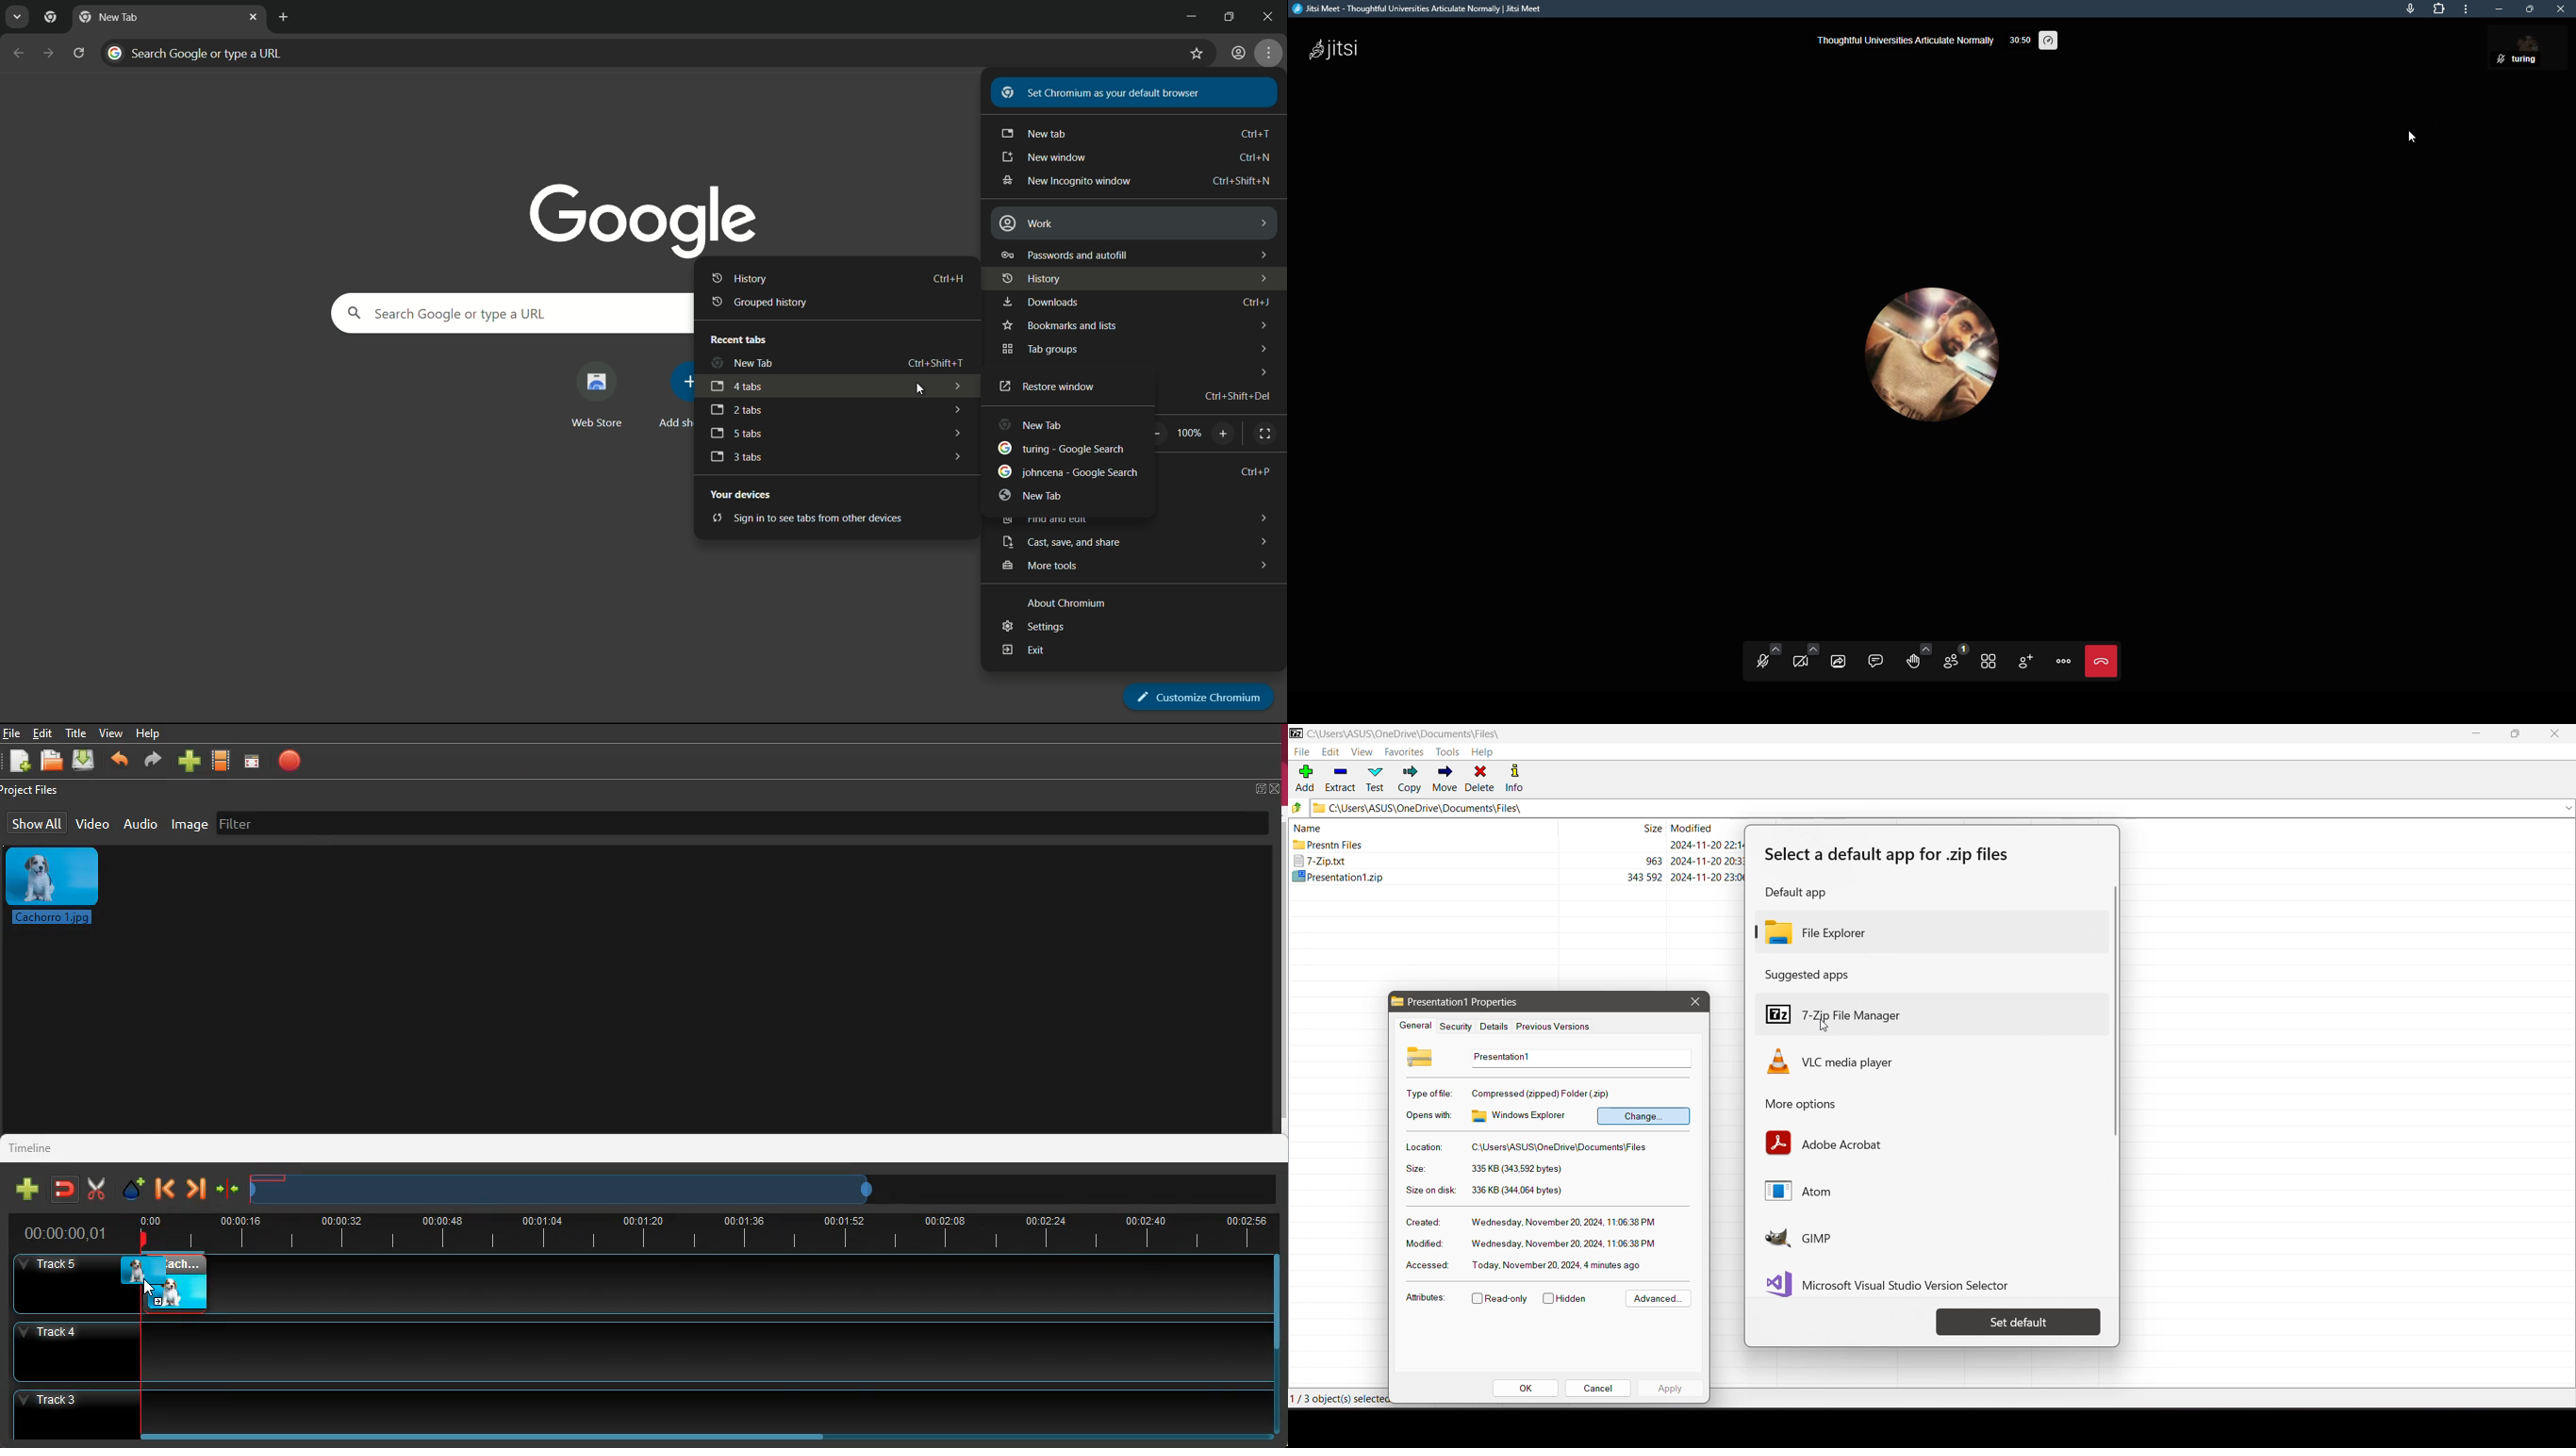 The width and height of the screenshot is (2576, 1456). Describe the element at coordinates (44, 733) in the screenshot. I see `edit` at that location.